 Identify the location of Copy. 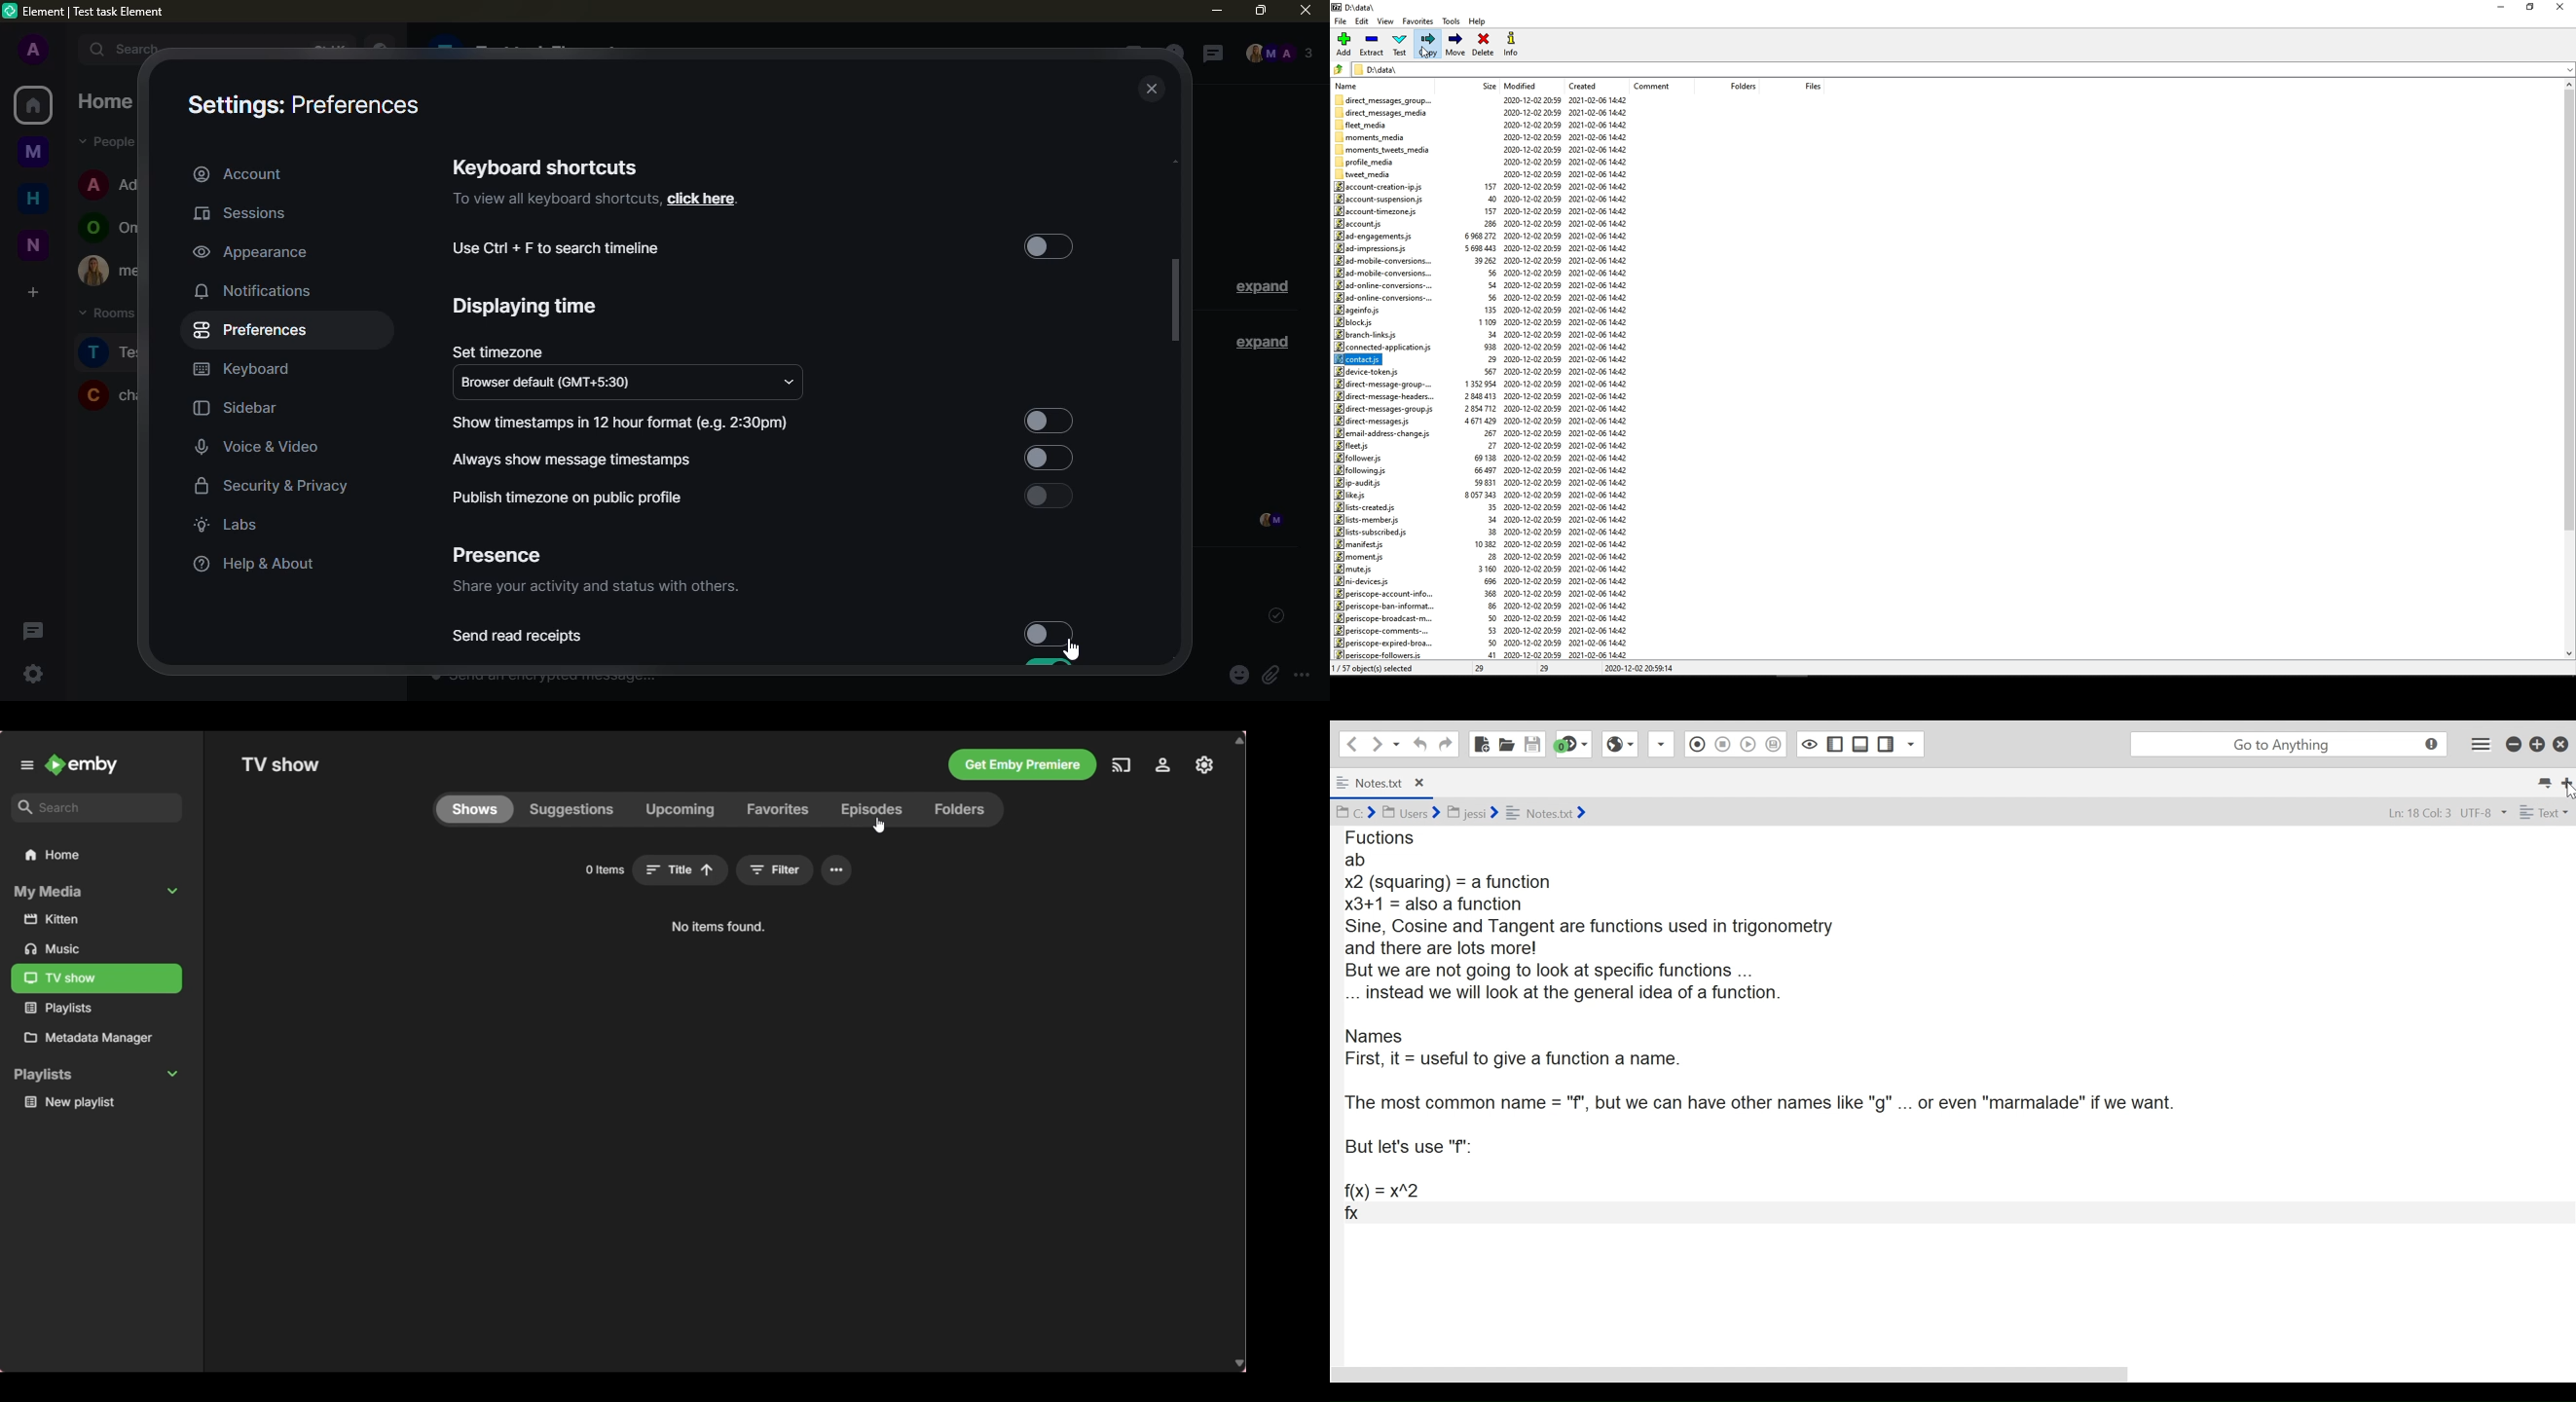
(1428, 45).